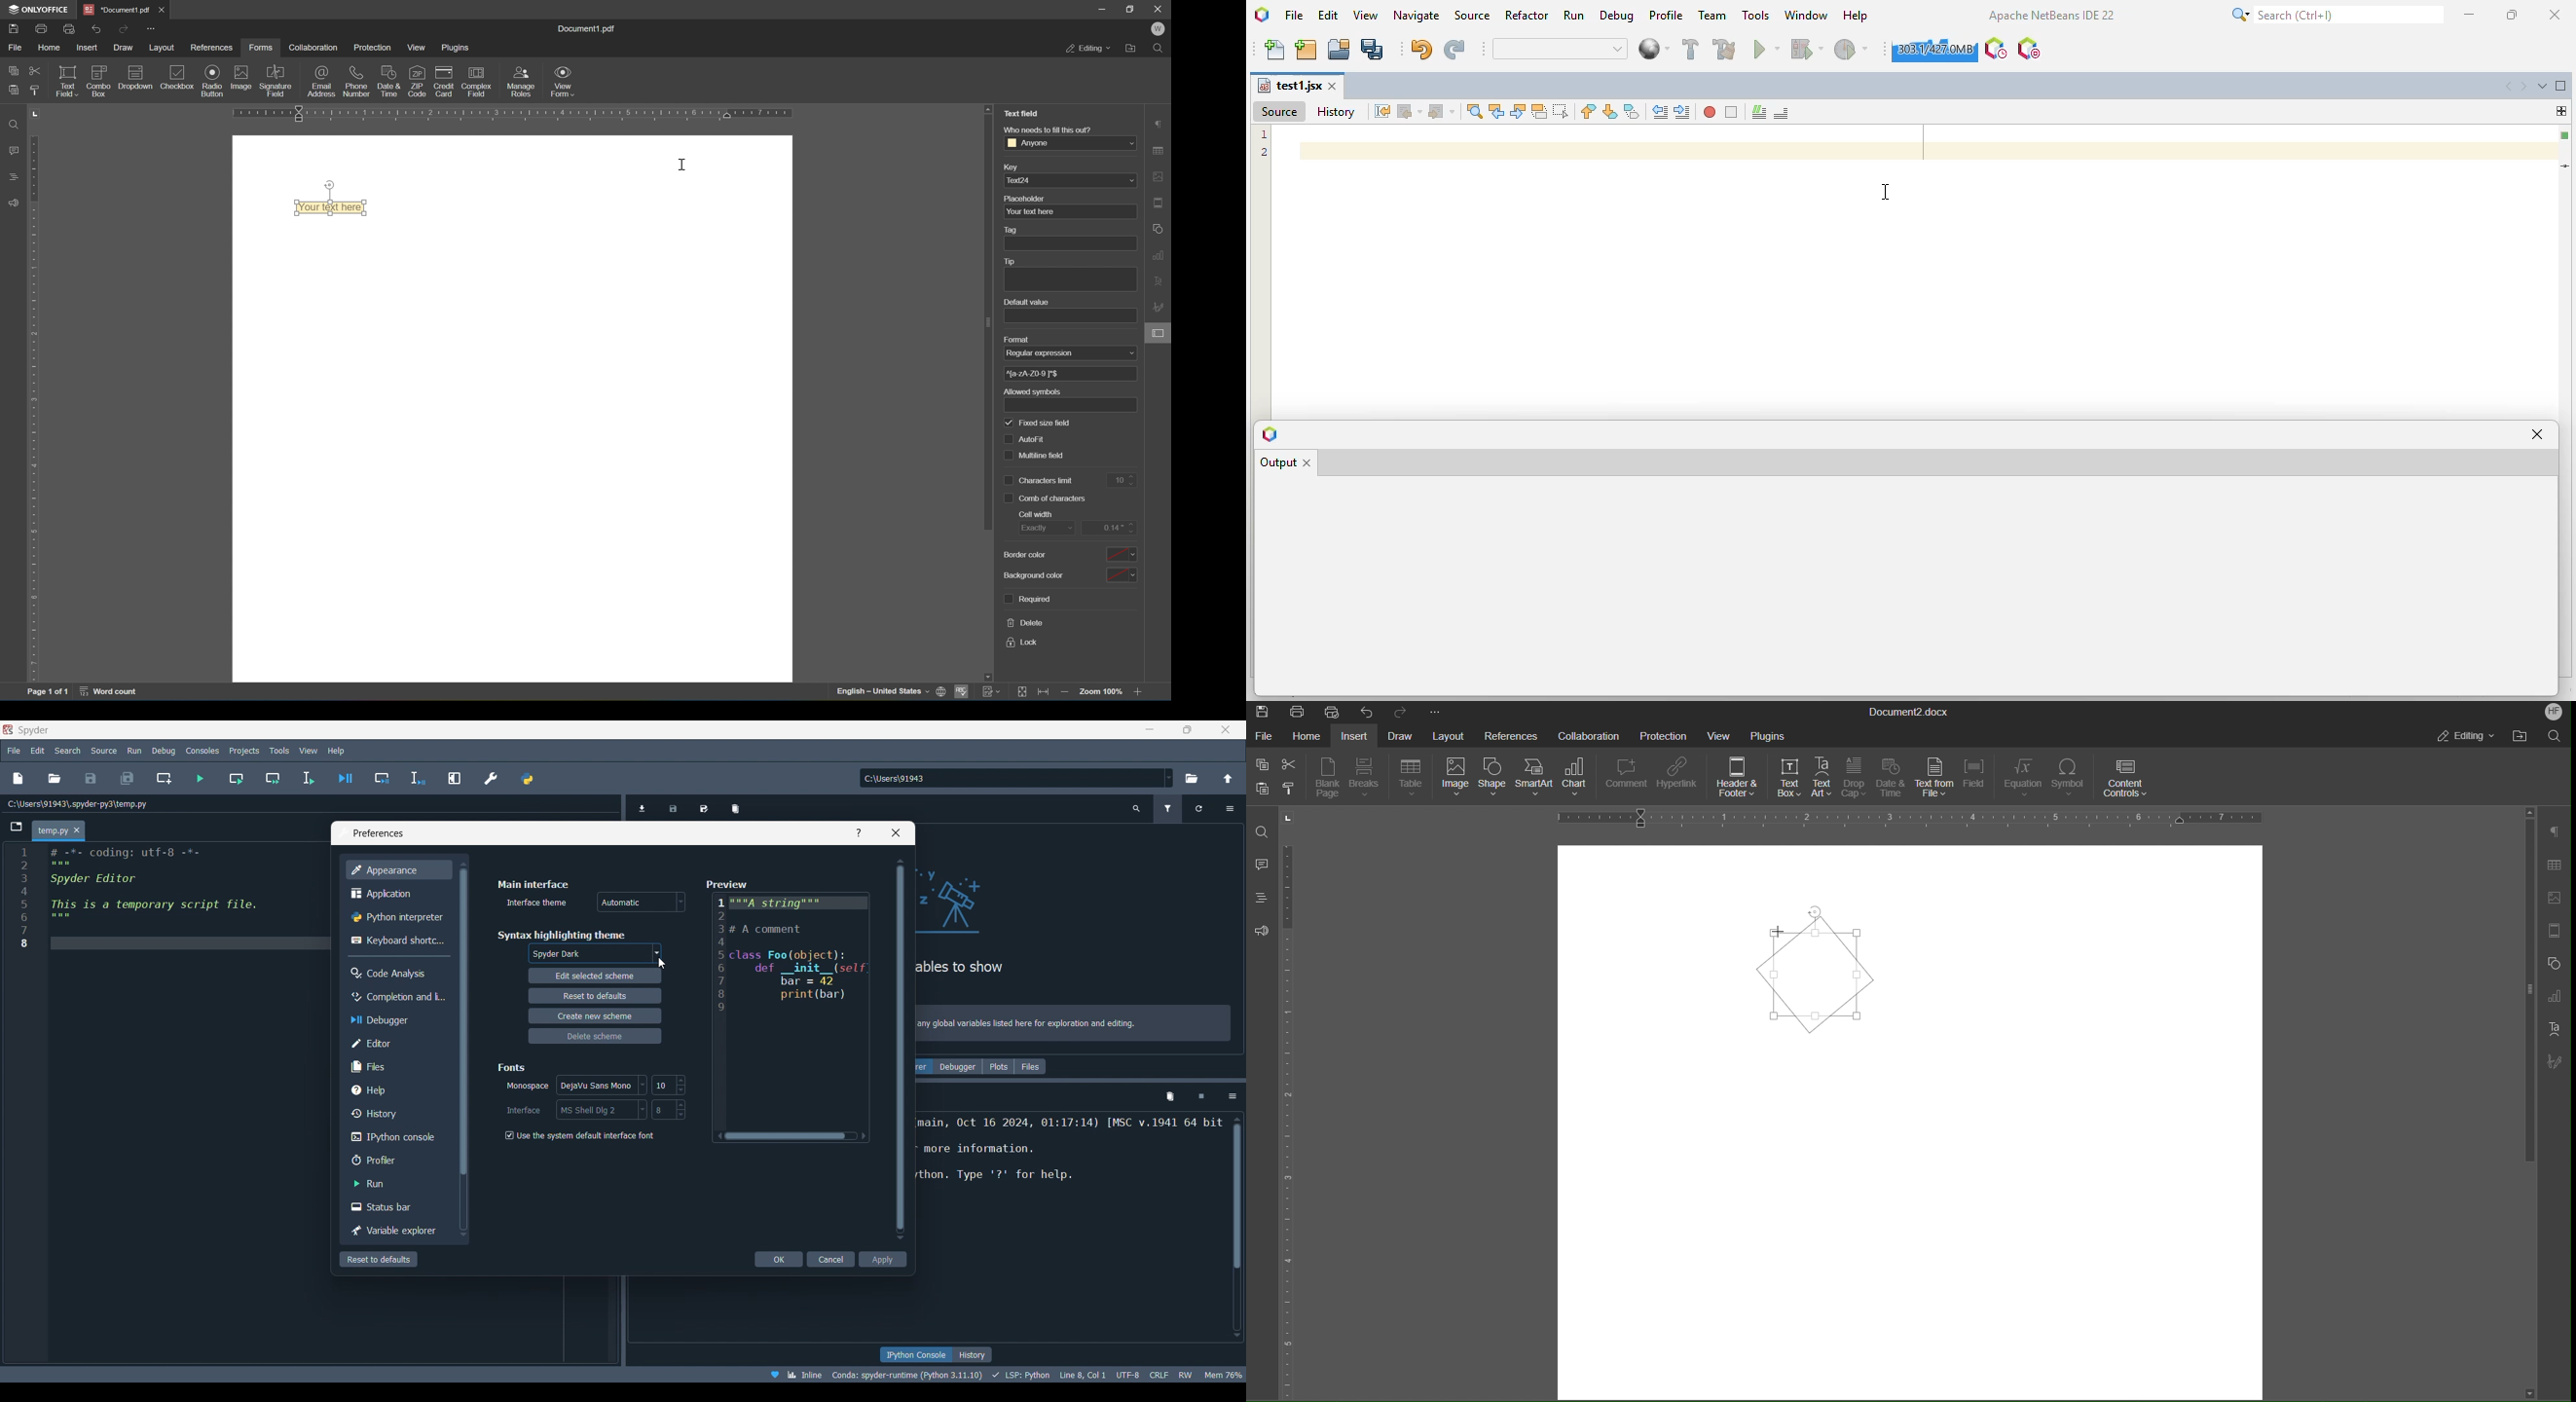 The height and width of the screenshot is (1428, 2576). I want to click on autofit, so click(1028, 439).